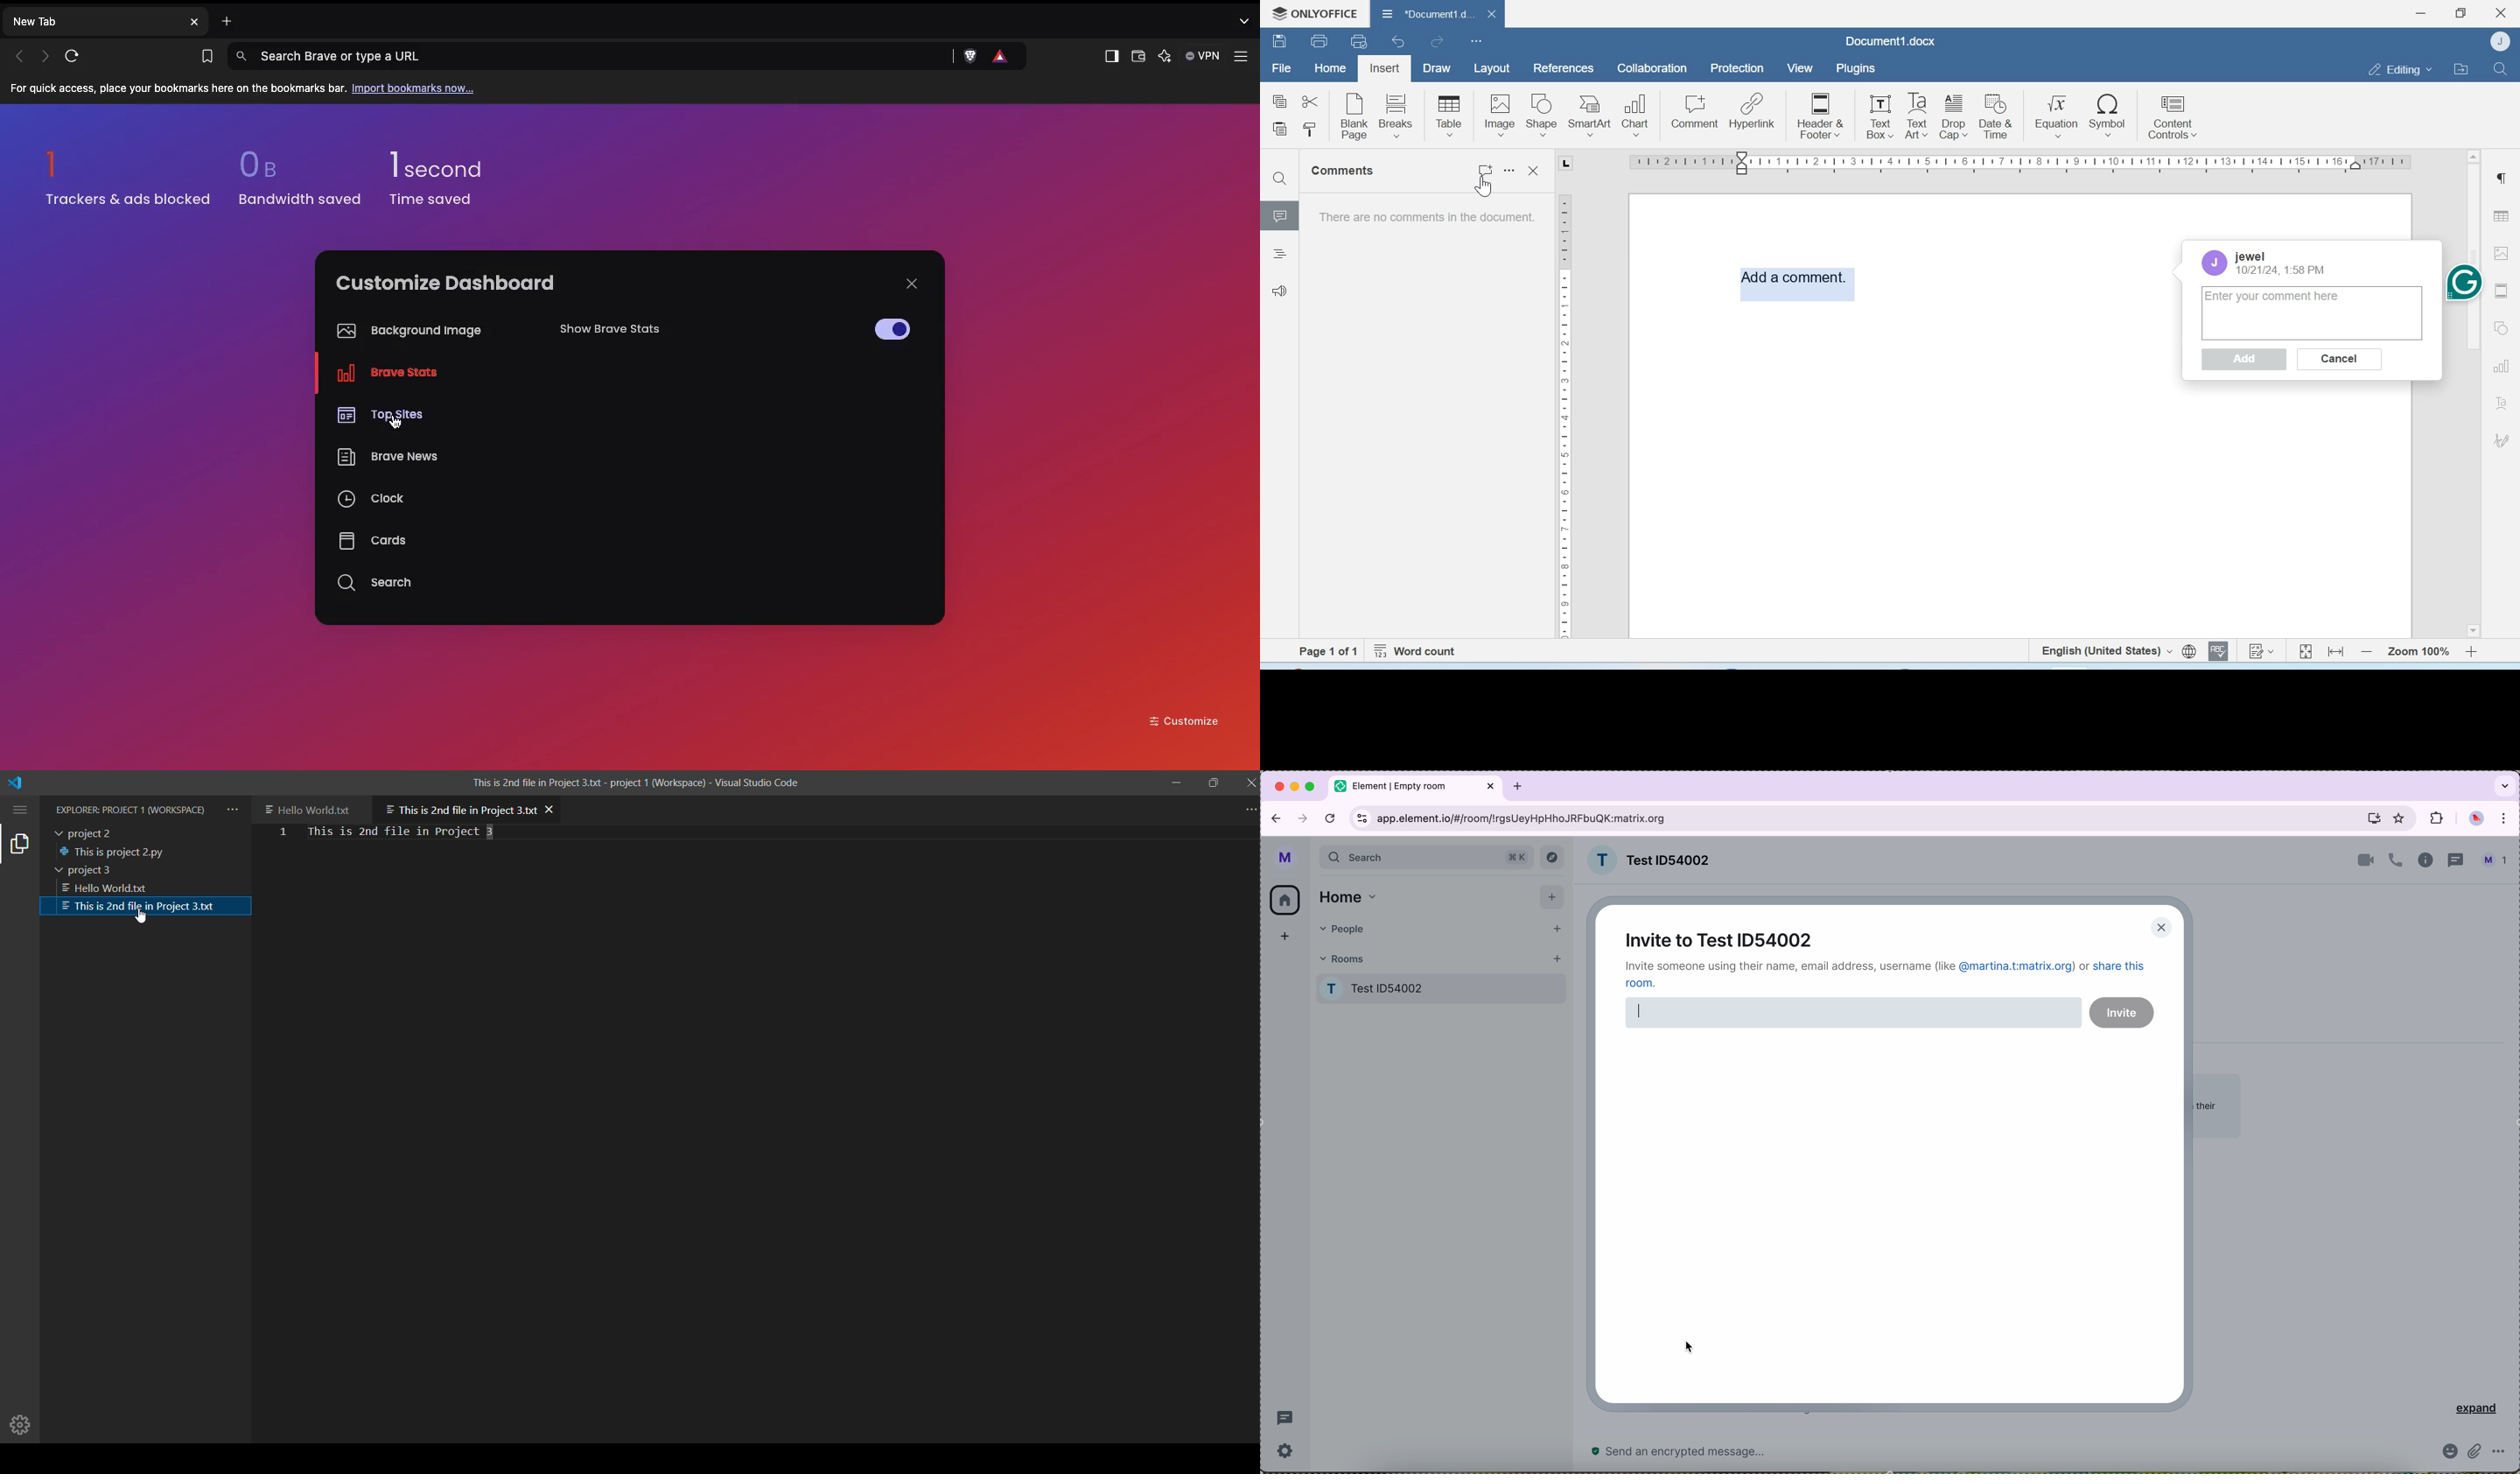 The height and width of the screenshot is (1484, 2520). What do you see at coordinates (1280, 290) in the screenshot?
I see `Feedback & Support` at bounding box center [1280, 290].